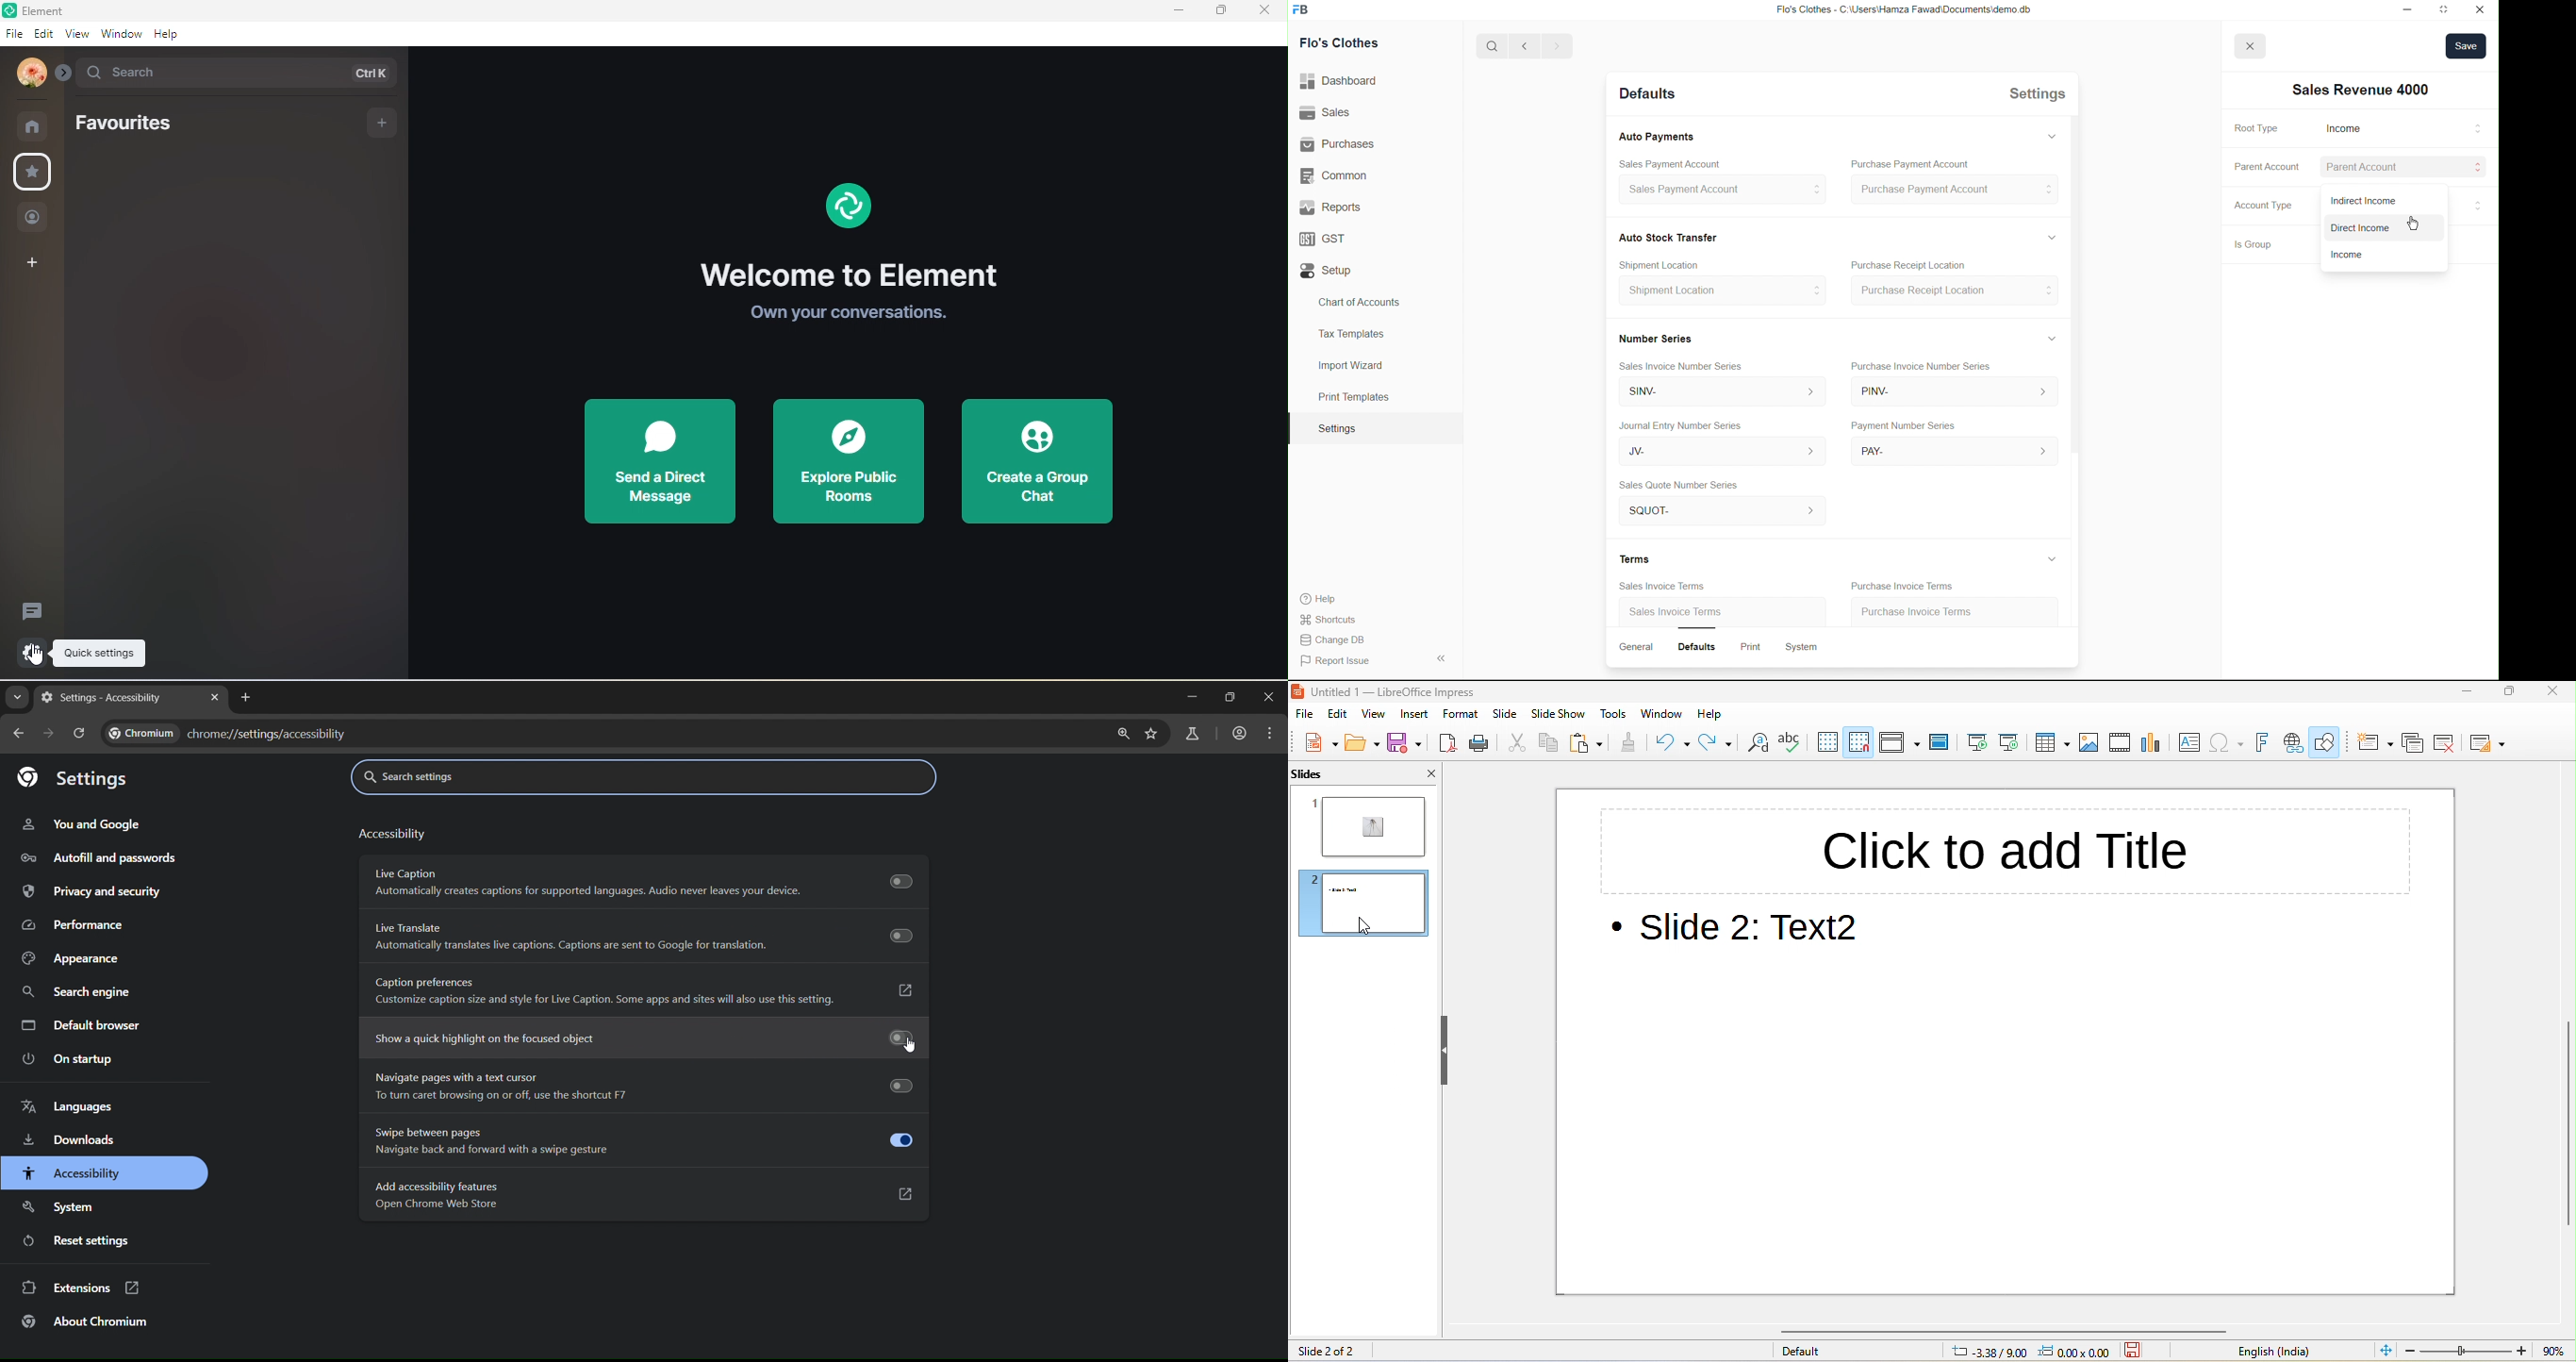 This screenshot has height=1372, width=2576. What do you see at coordinates (1556, 46) in the screenshot?
I see `Forward` at bounding box center [1556, 46].